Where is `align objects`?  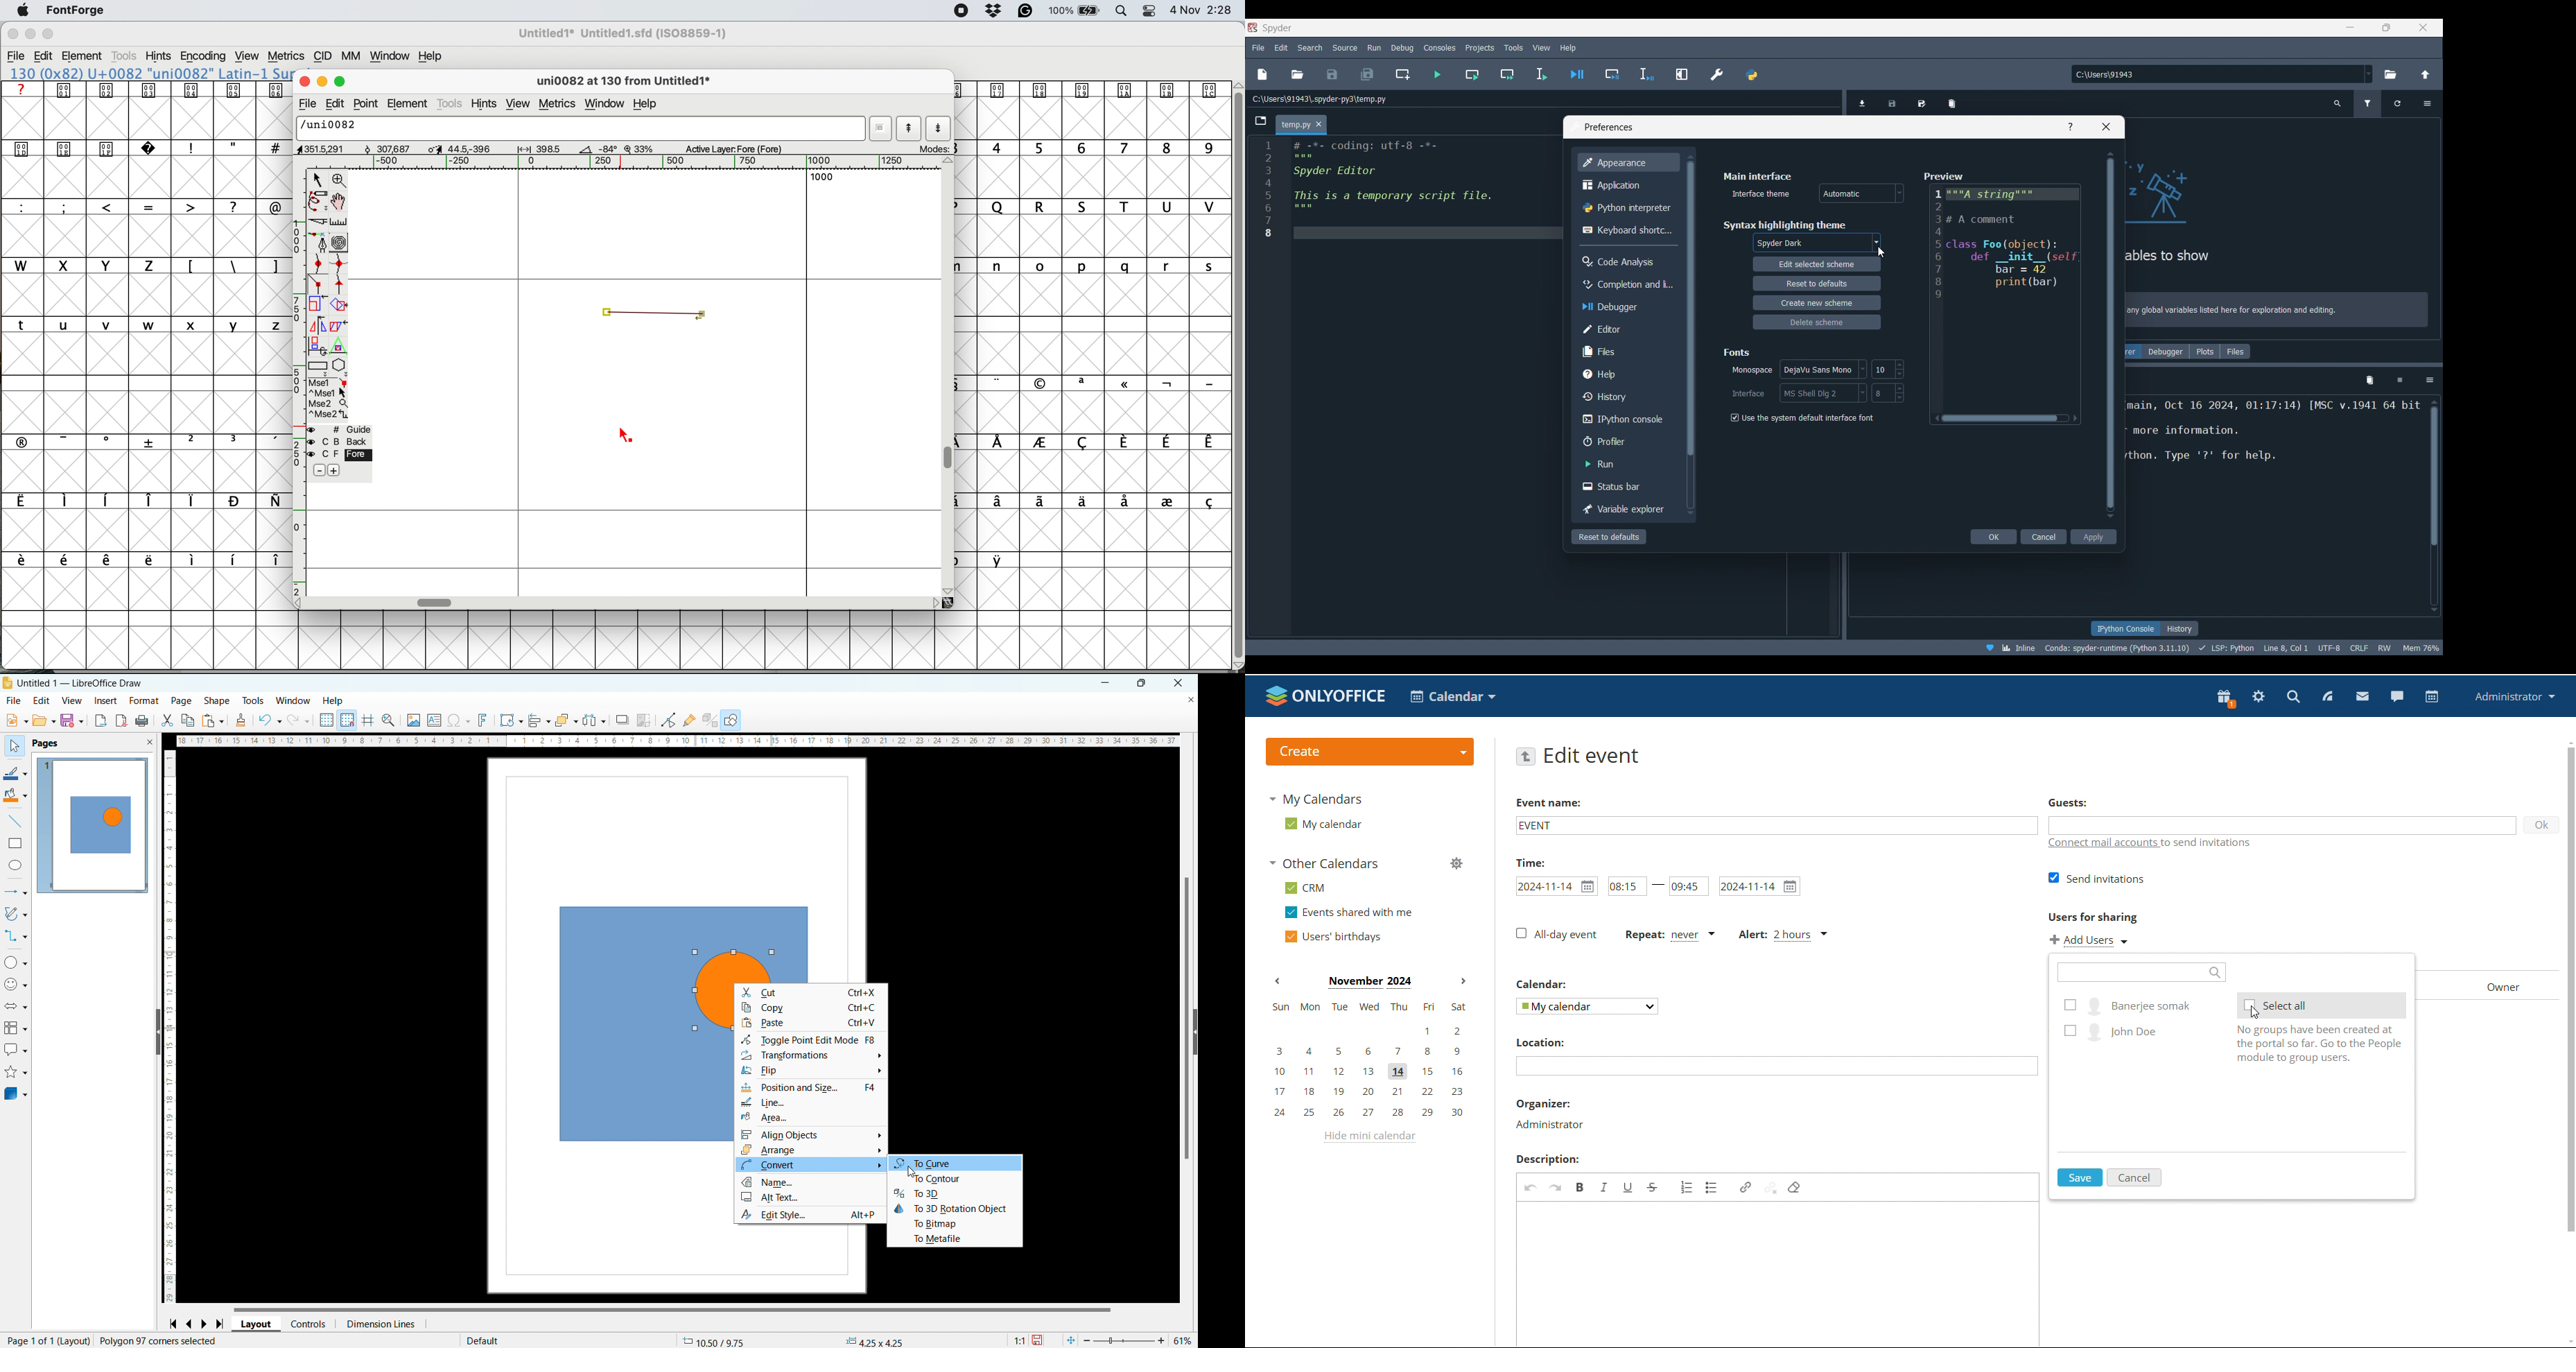 align objects is located at coordinates (812, 1133).